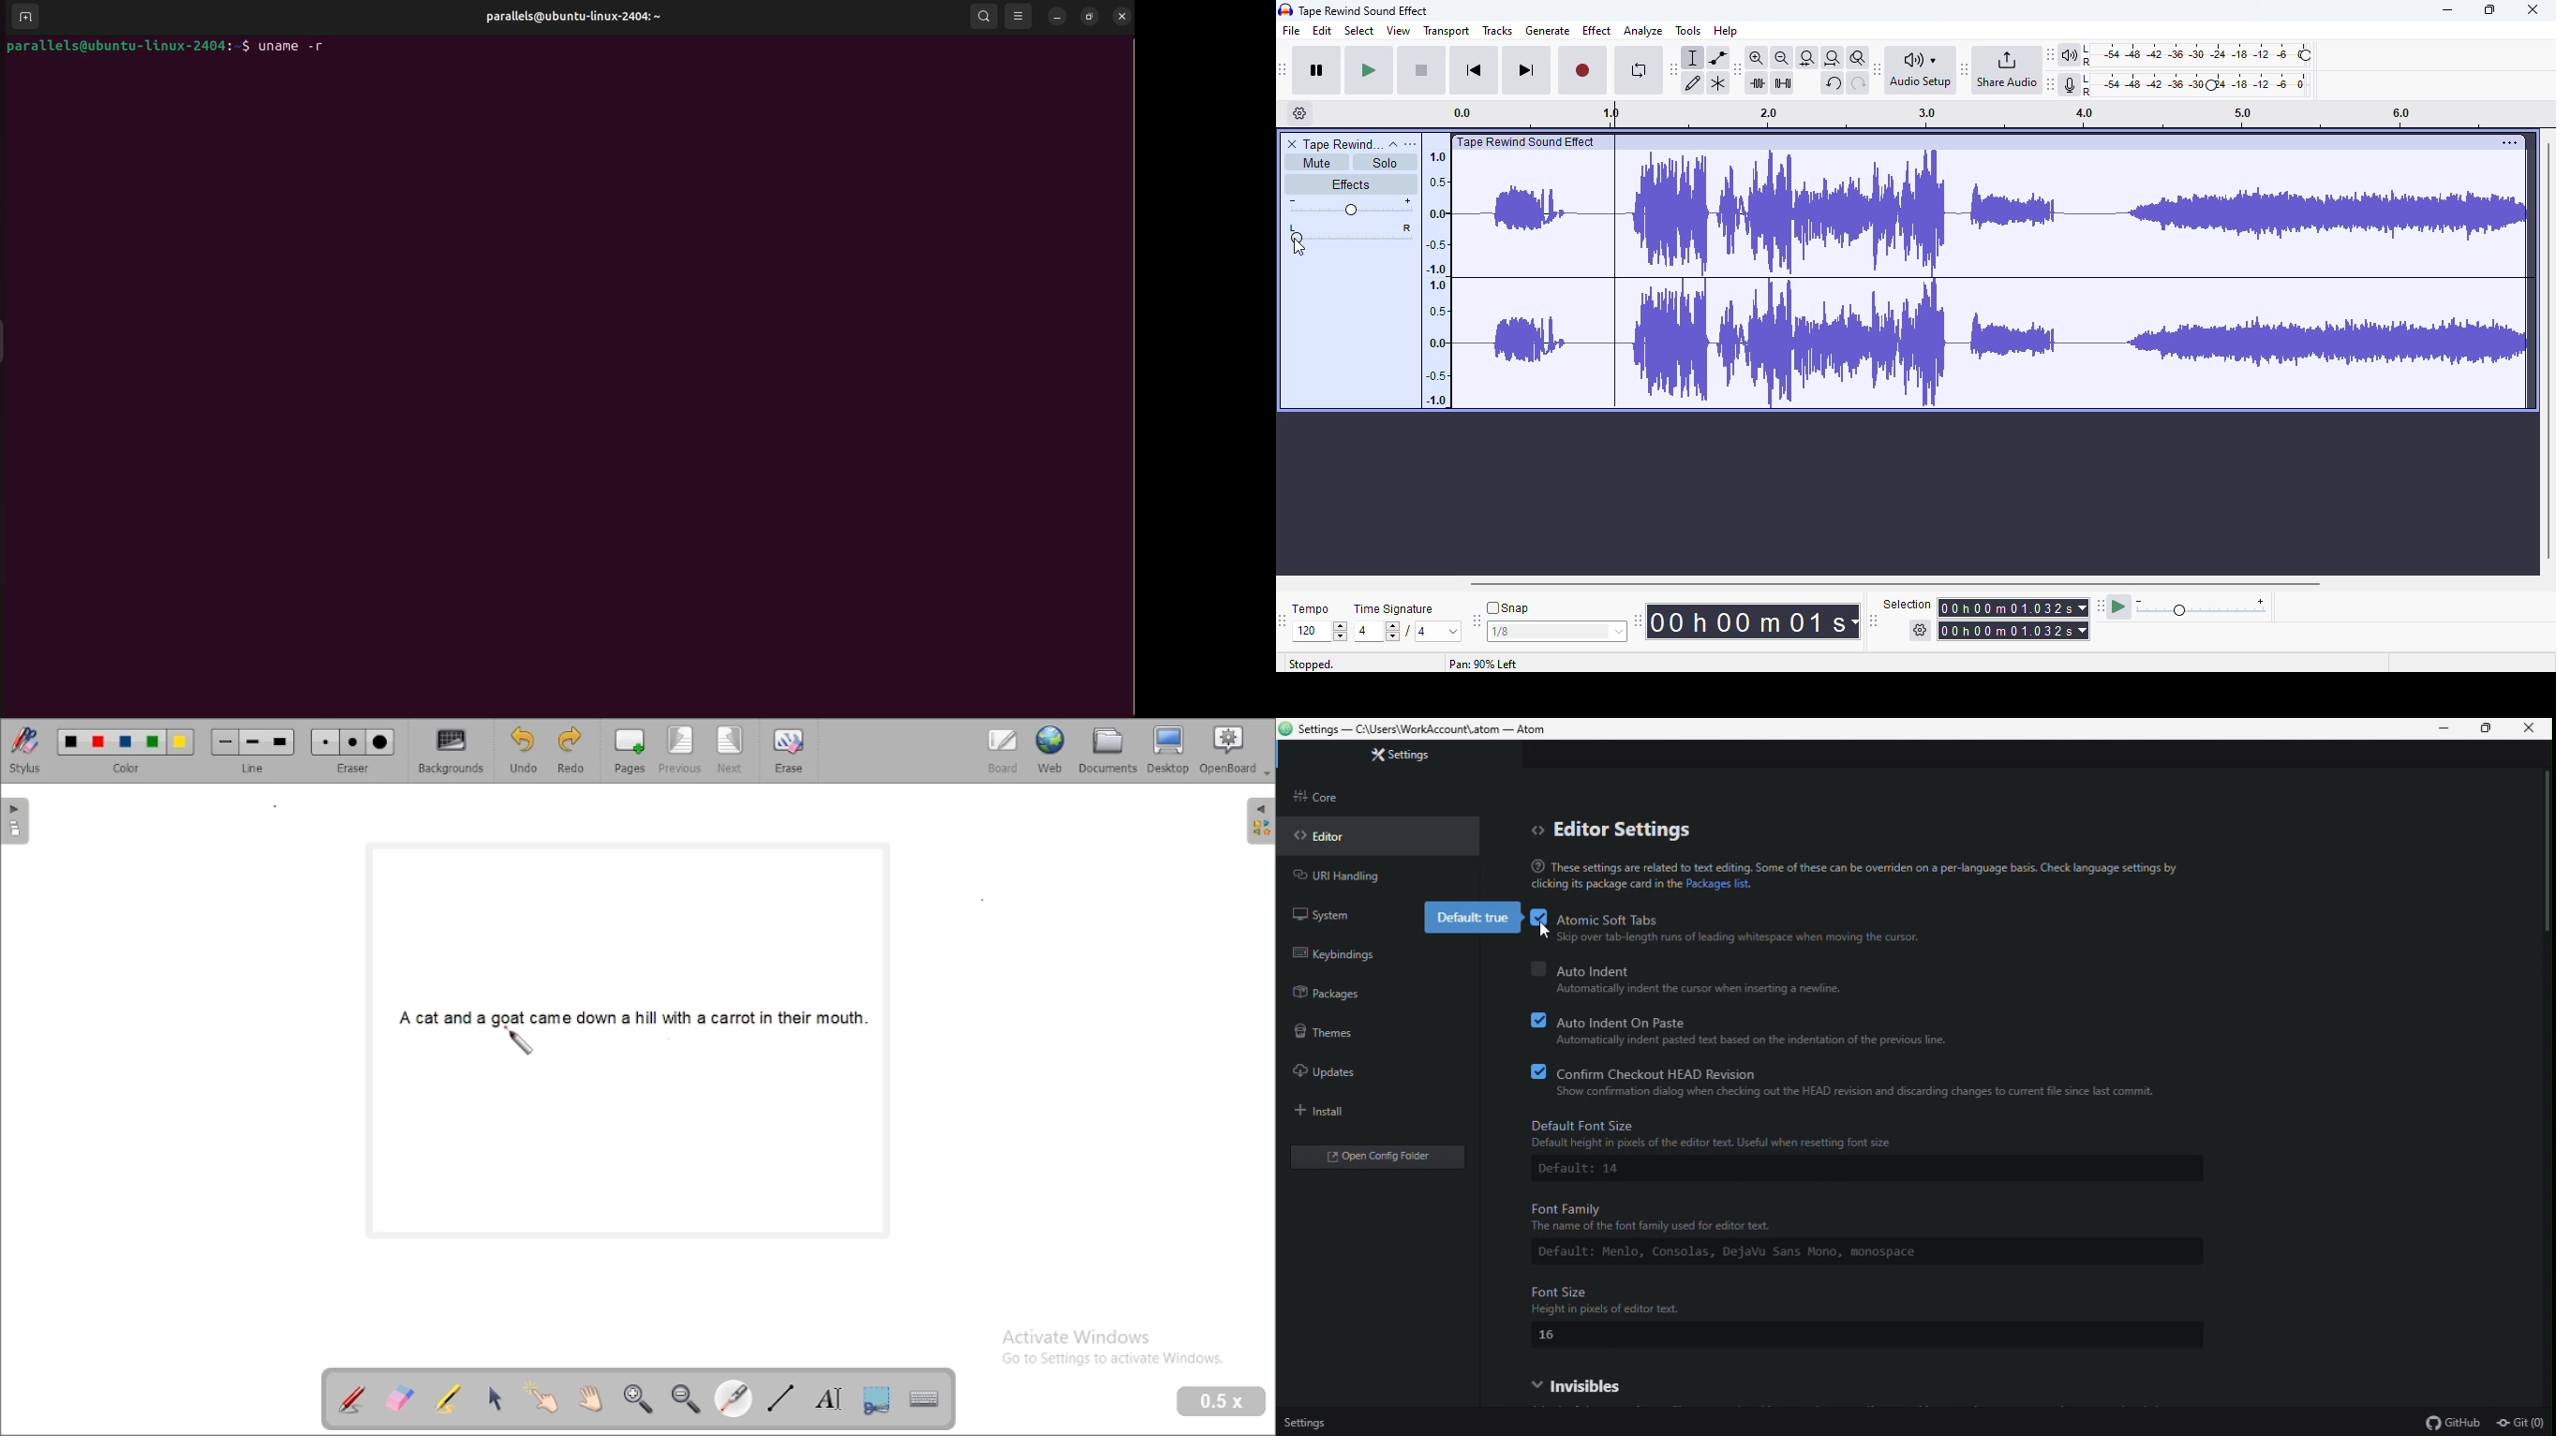 This screenshot has height=1456, width=2576. I want to click on audacity time , so click(1752, 623).